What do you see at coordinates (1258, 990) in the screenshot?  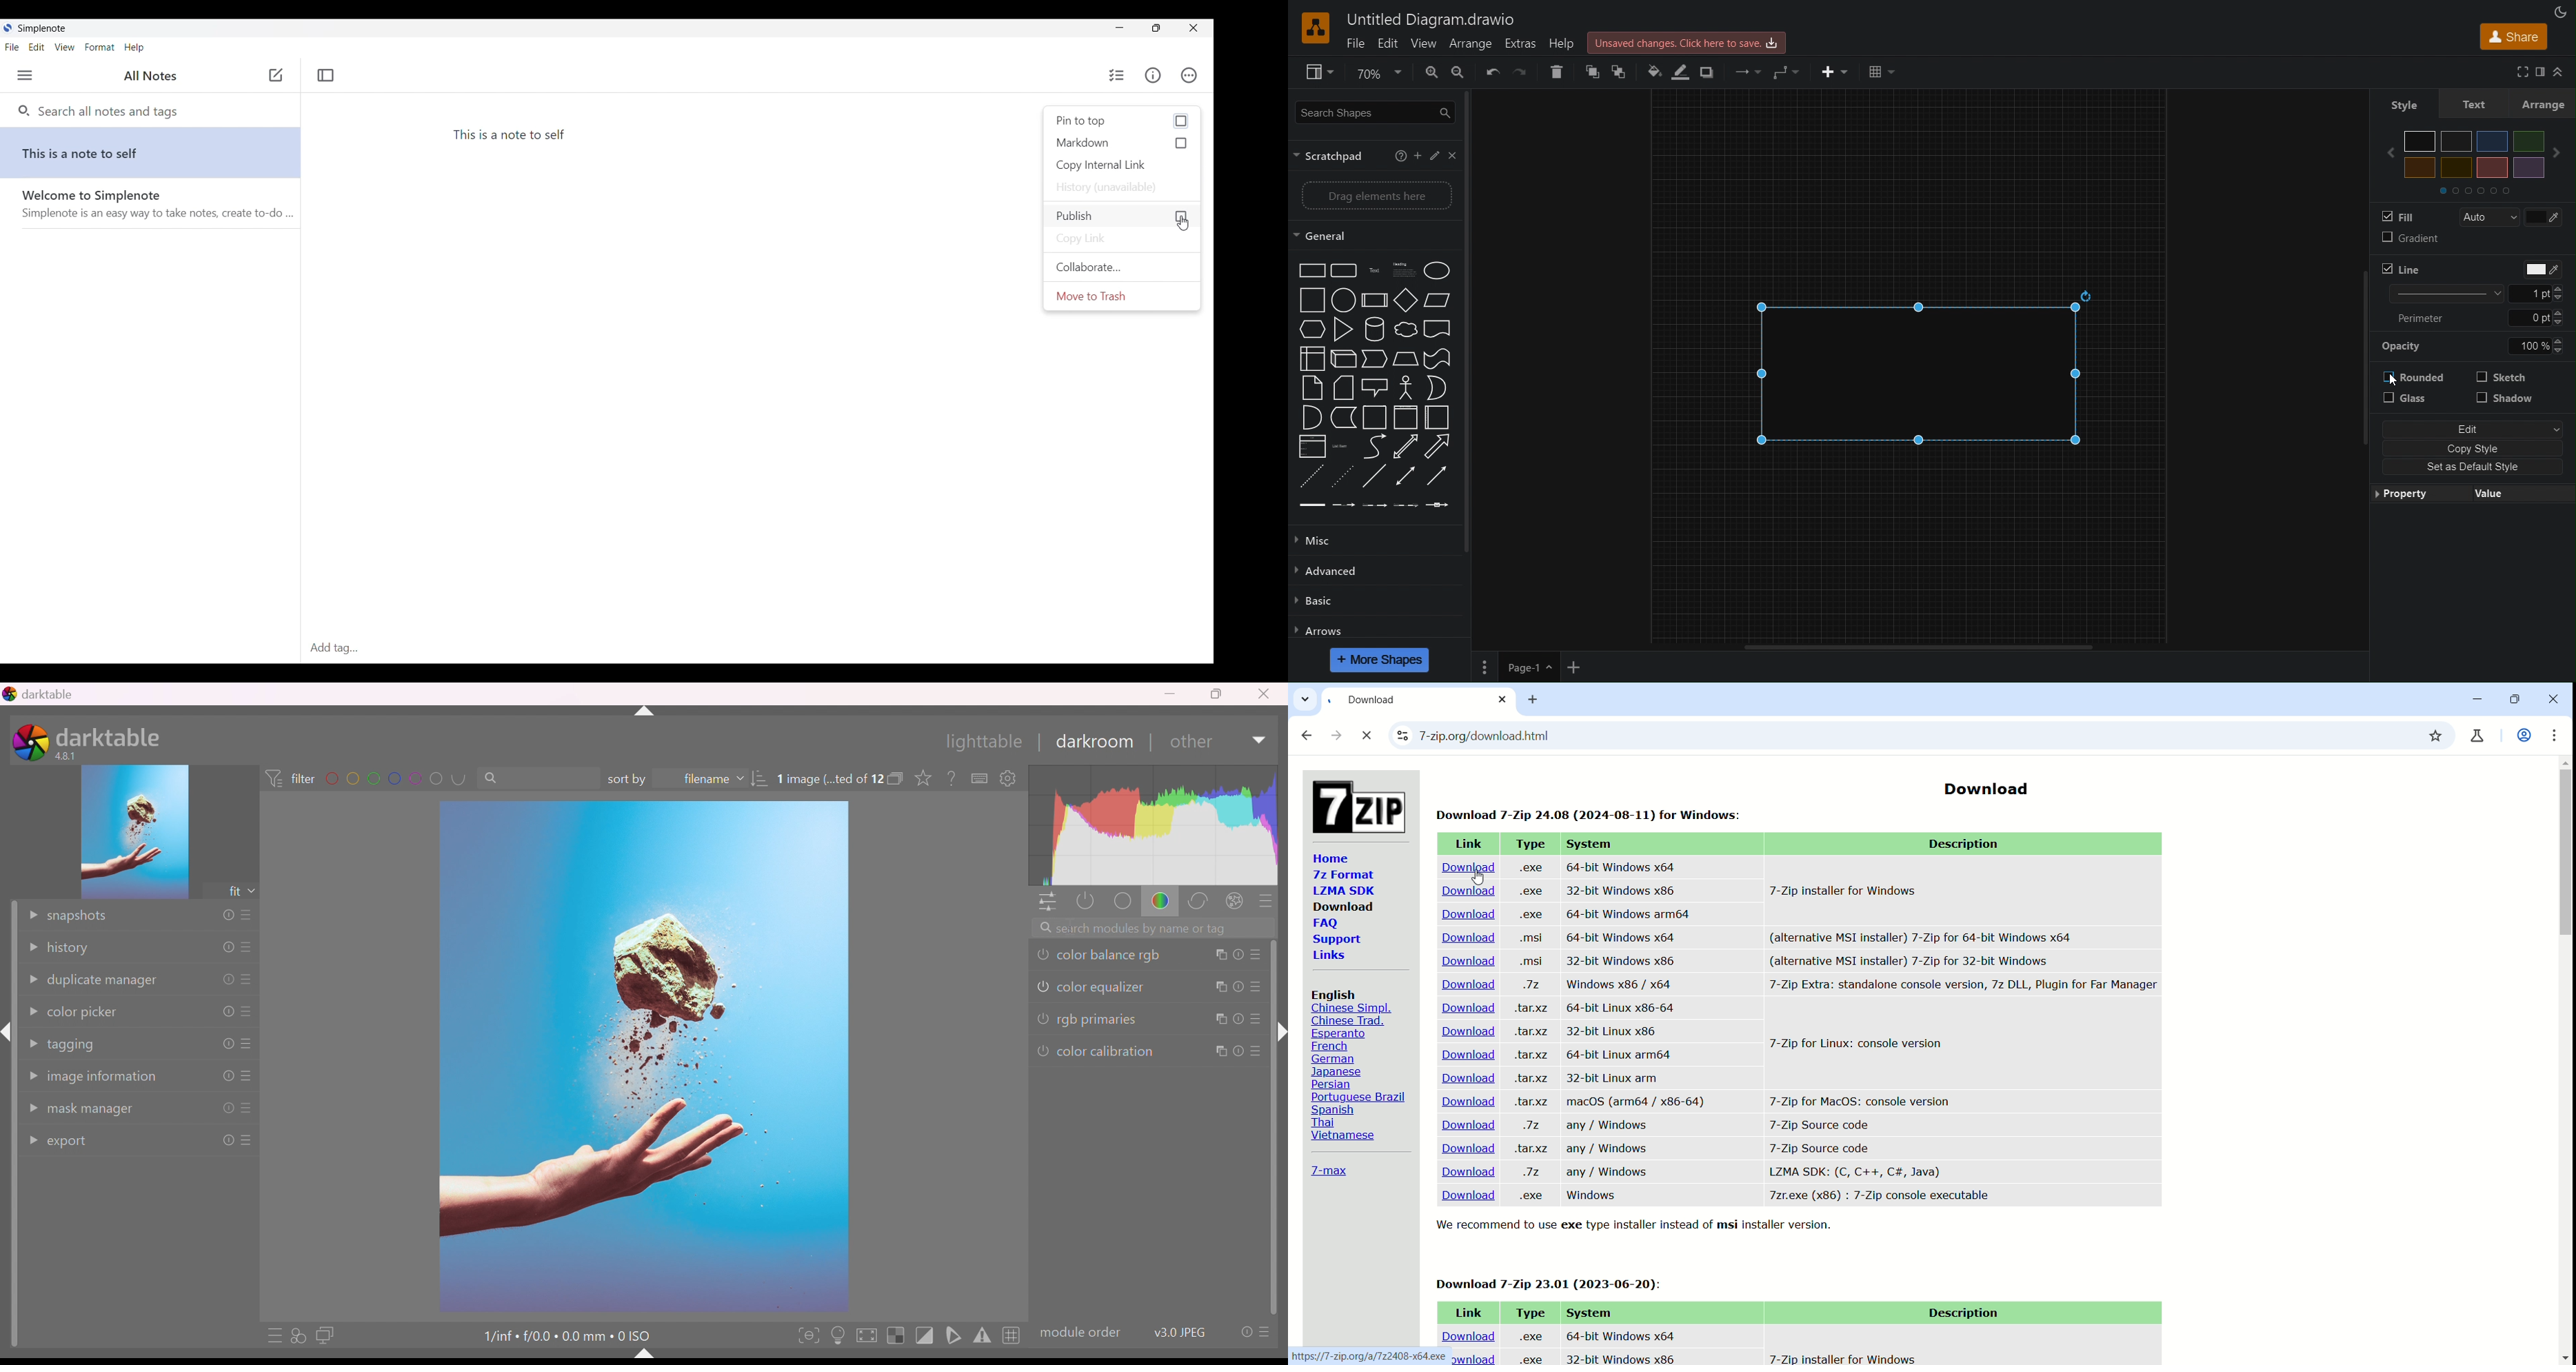 I see `presets` at bounding box center [1258, 990].